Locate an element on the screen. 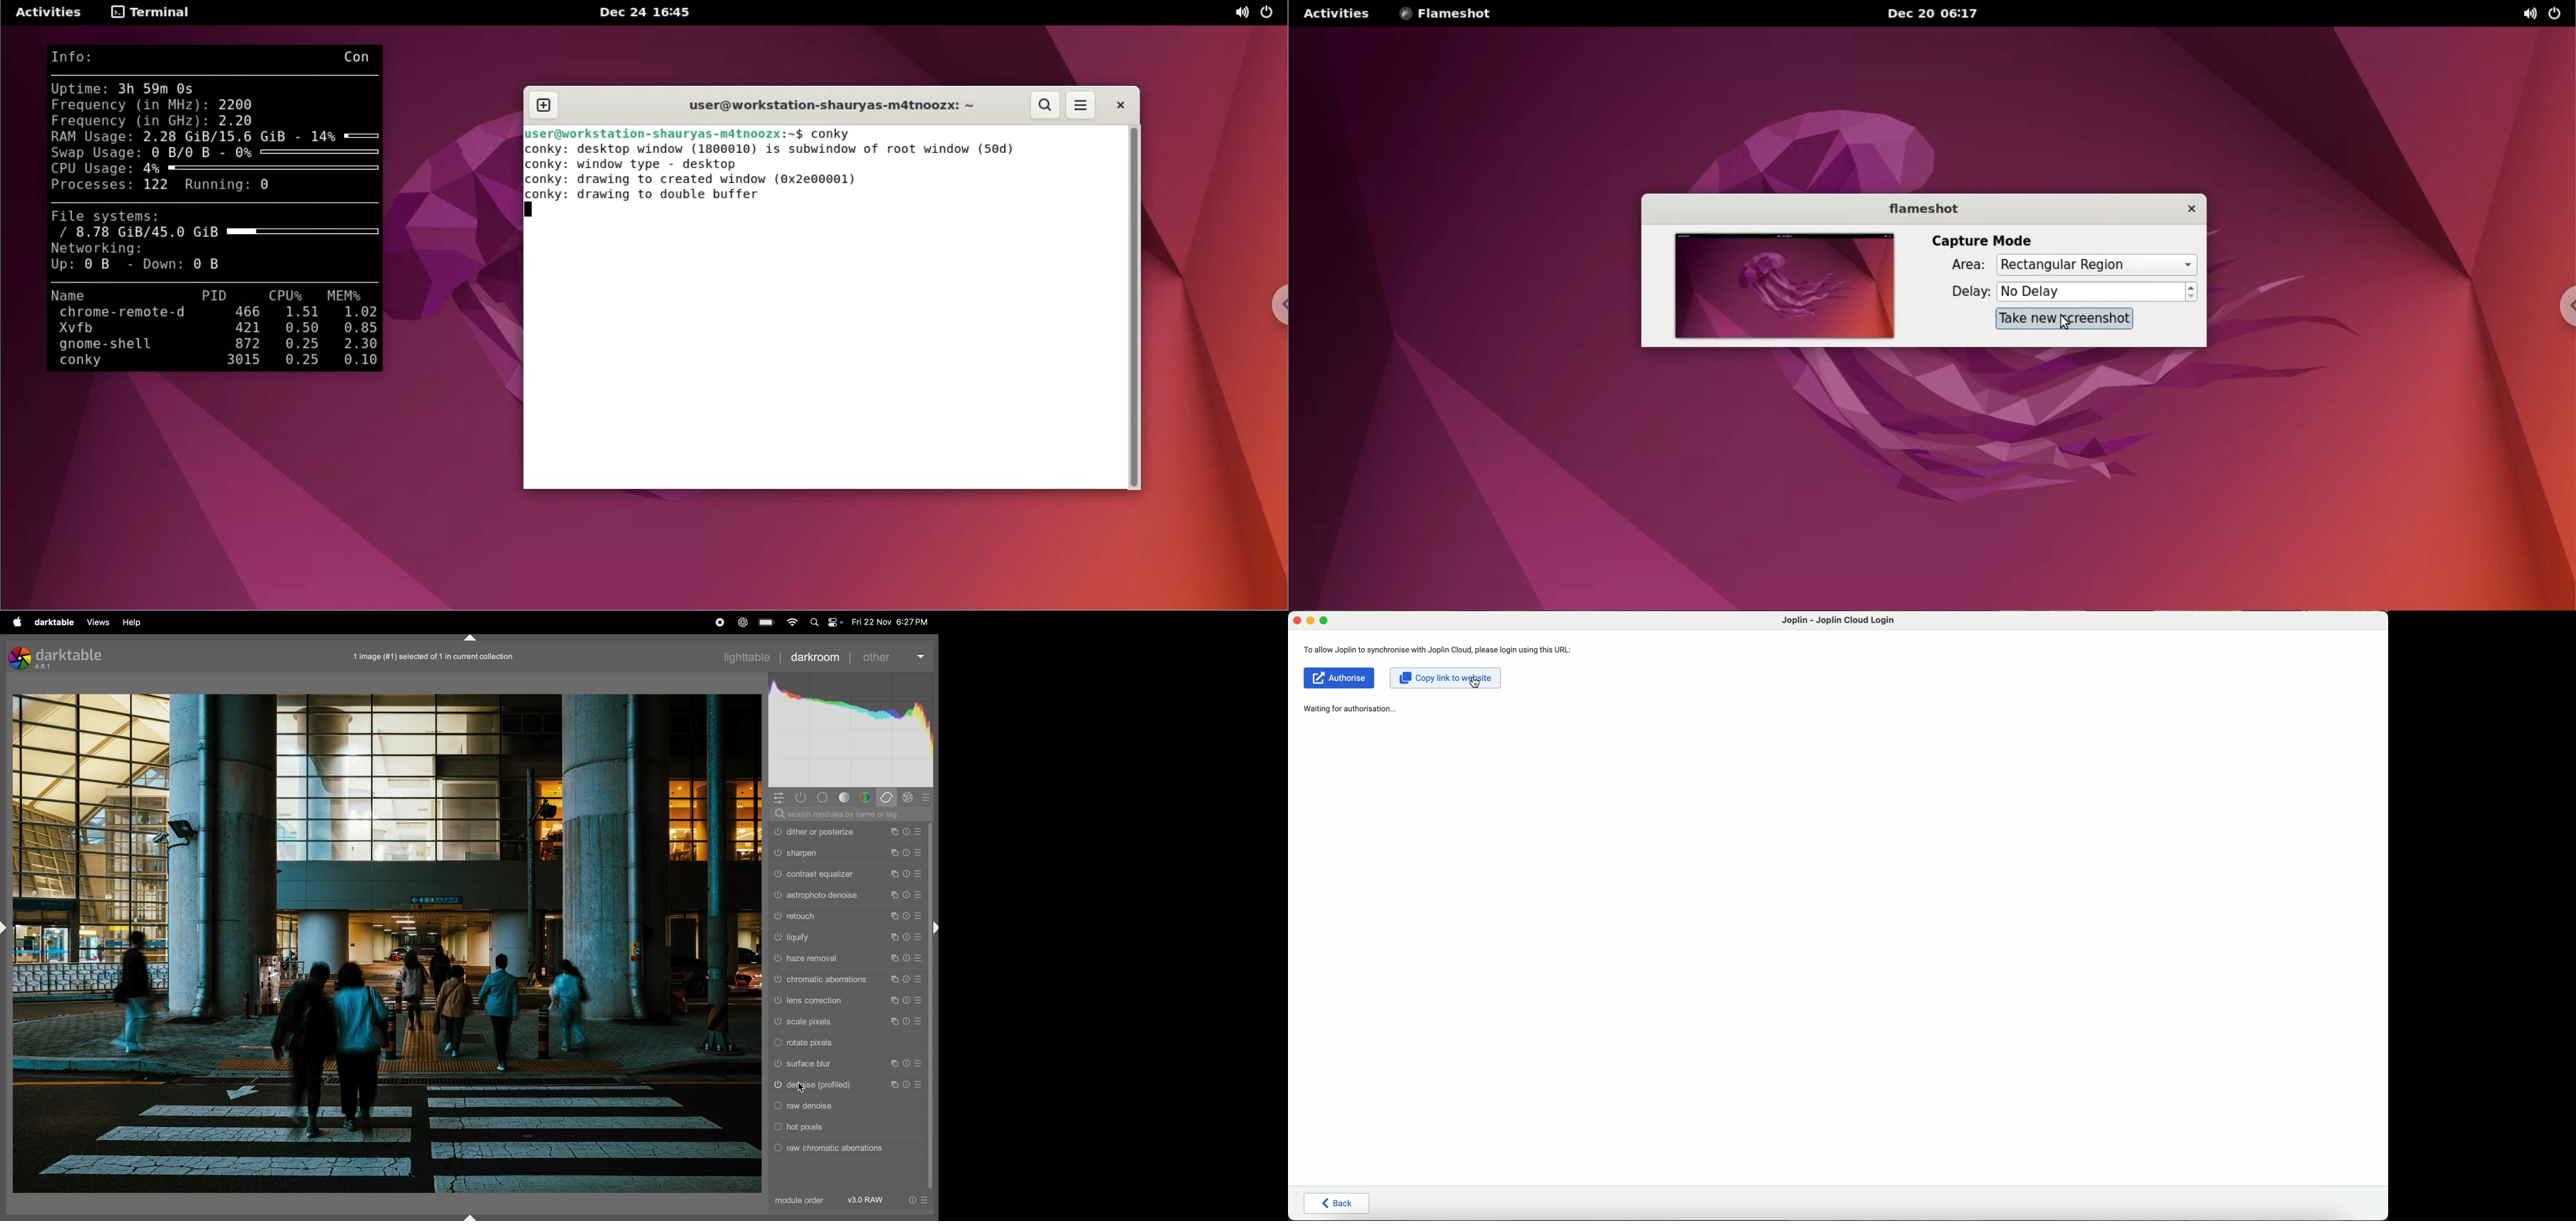  shift+ctrl+l is located at coordinates (6, 927).